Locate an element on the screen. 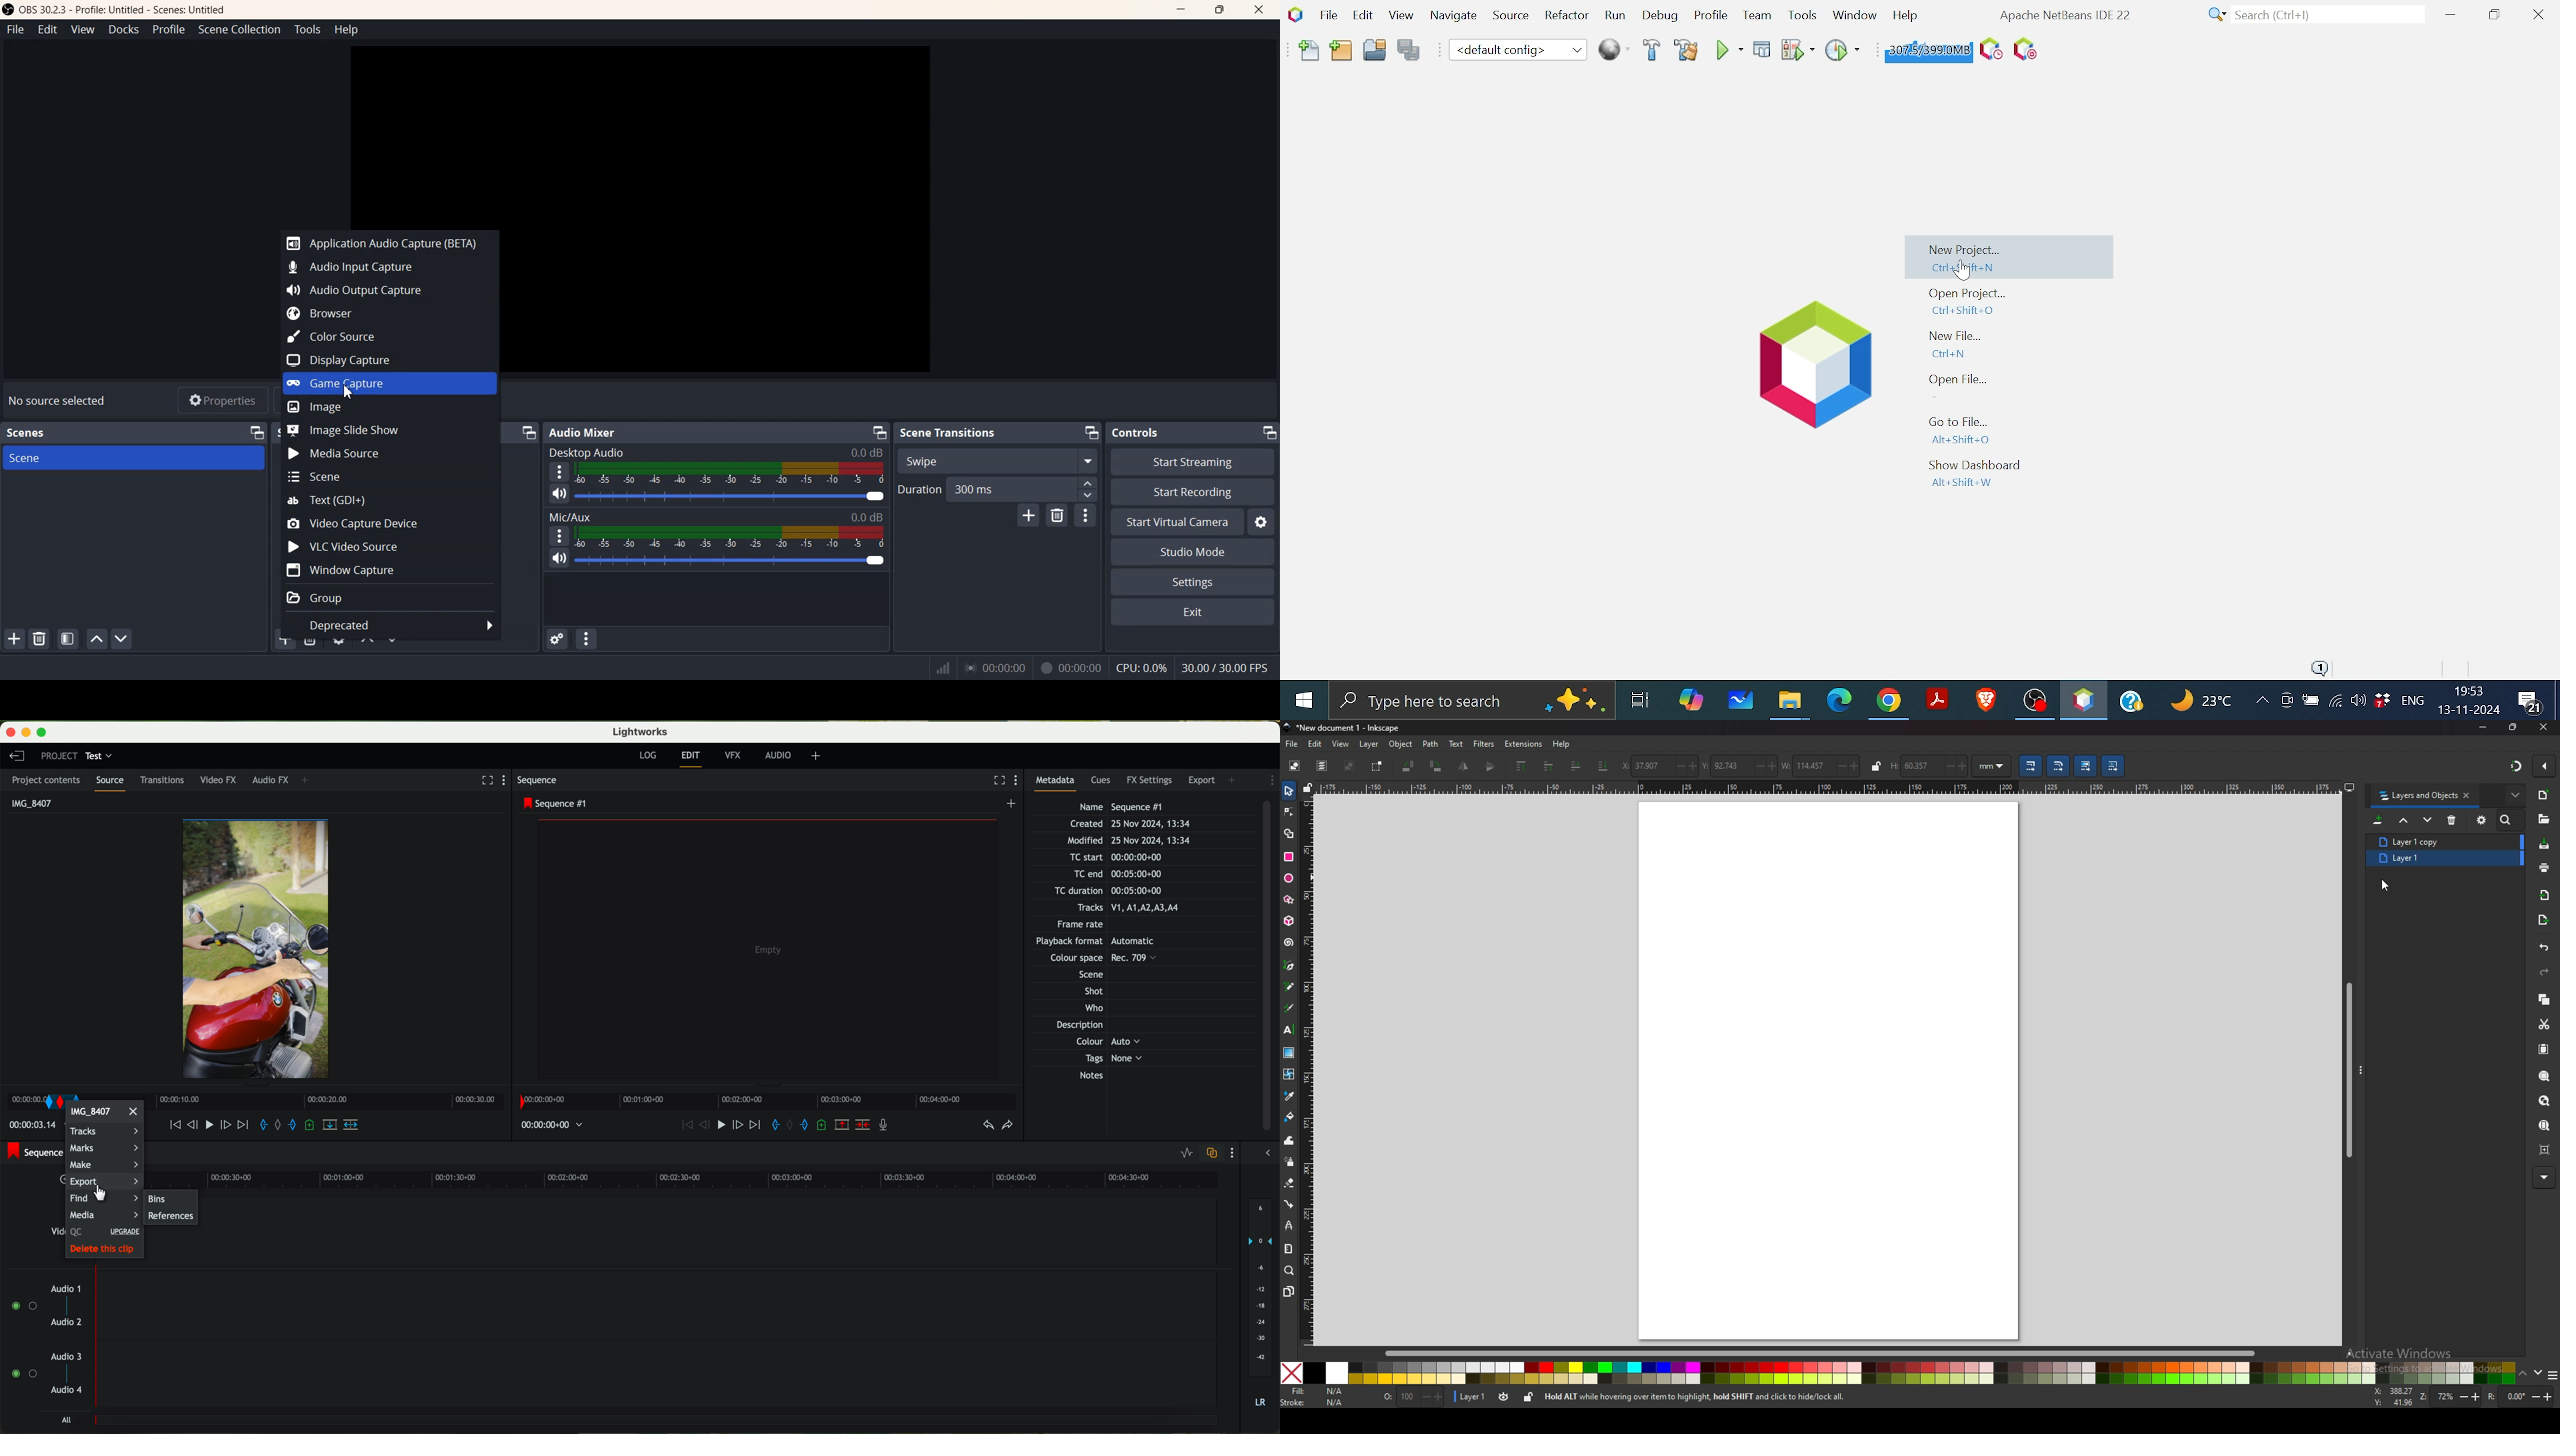  remove the marked section is located at coordinates (843, 1126).